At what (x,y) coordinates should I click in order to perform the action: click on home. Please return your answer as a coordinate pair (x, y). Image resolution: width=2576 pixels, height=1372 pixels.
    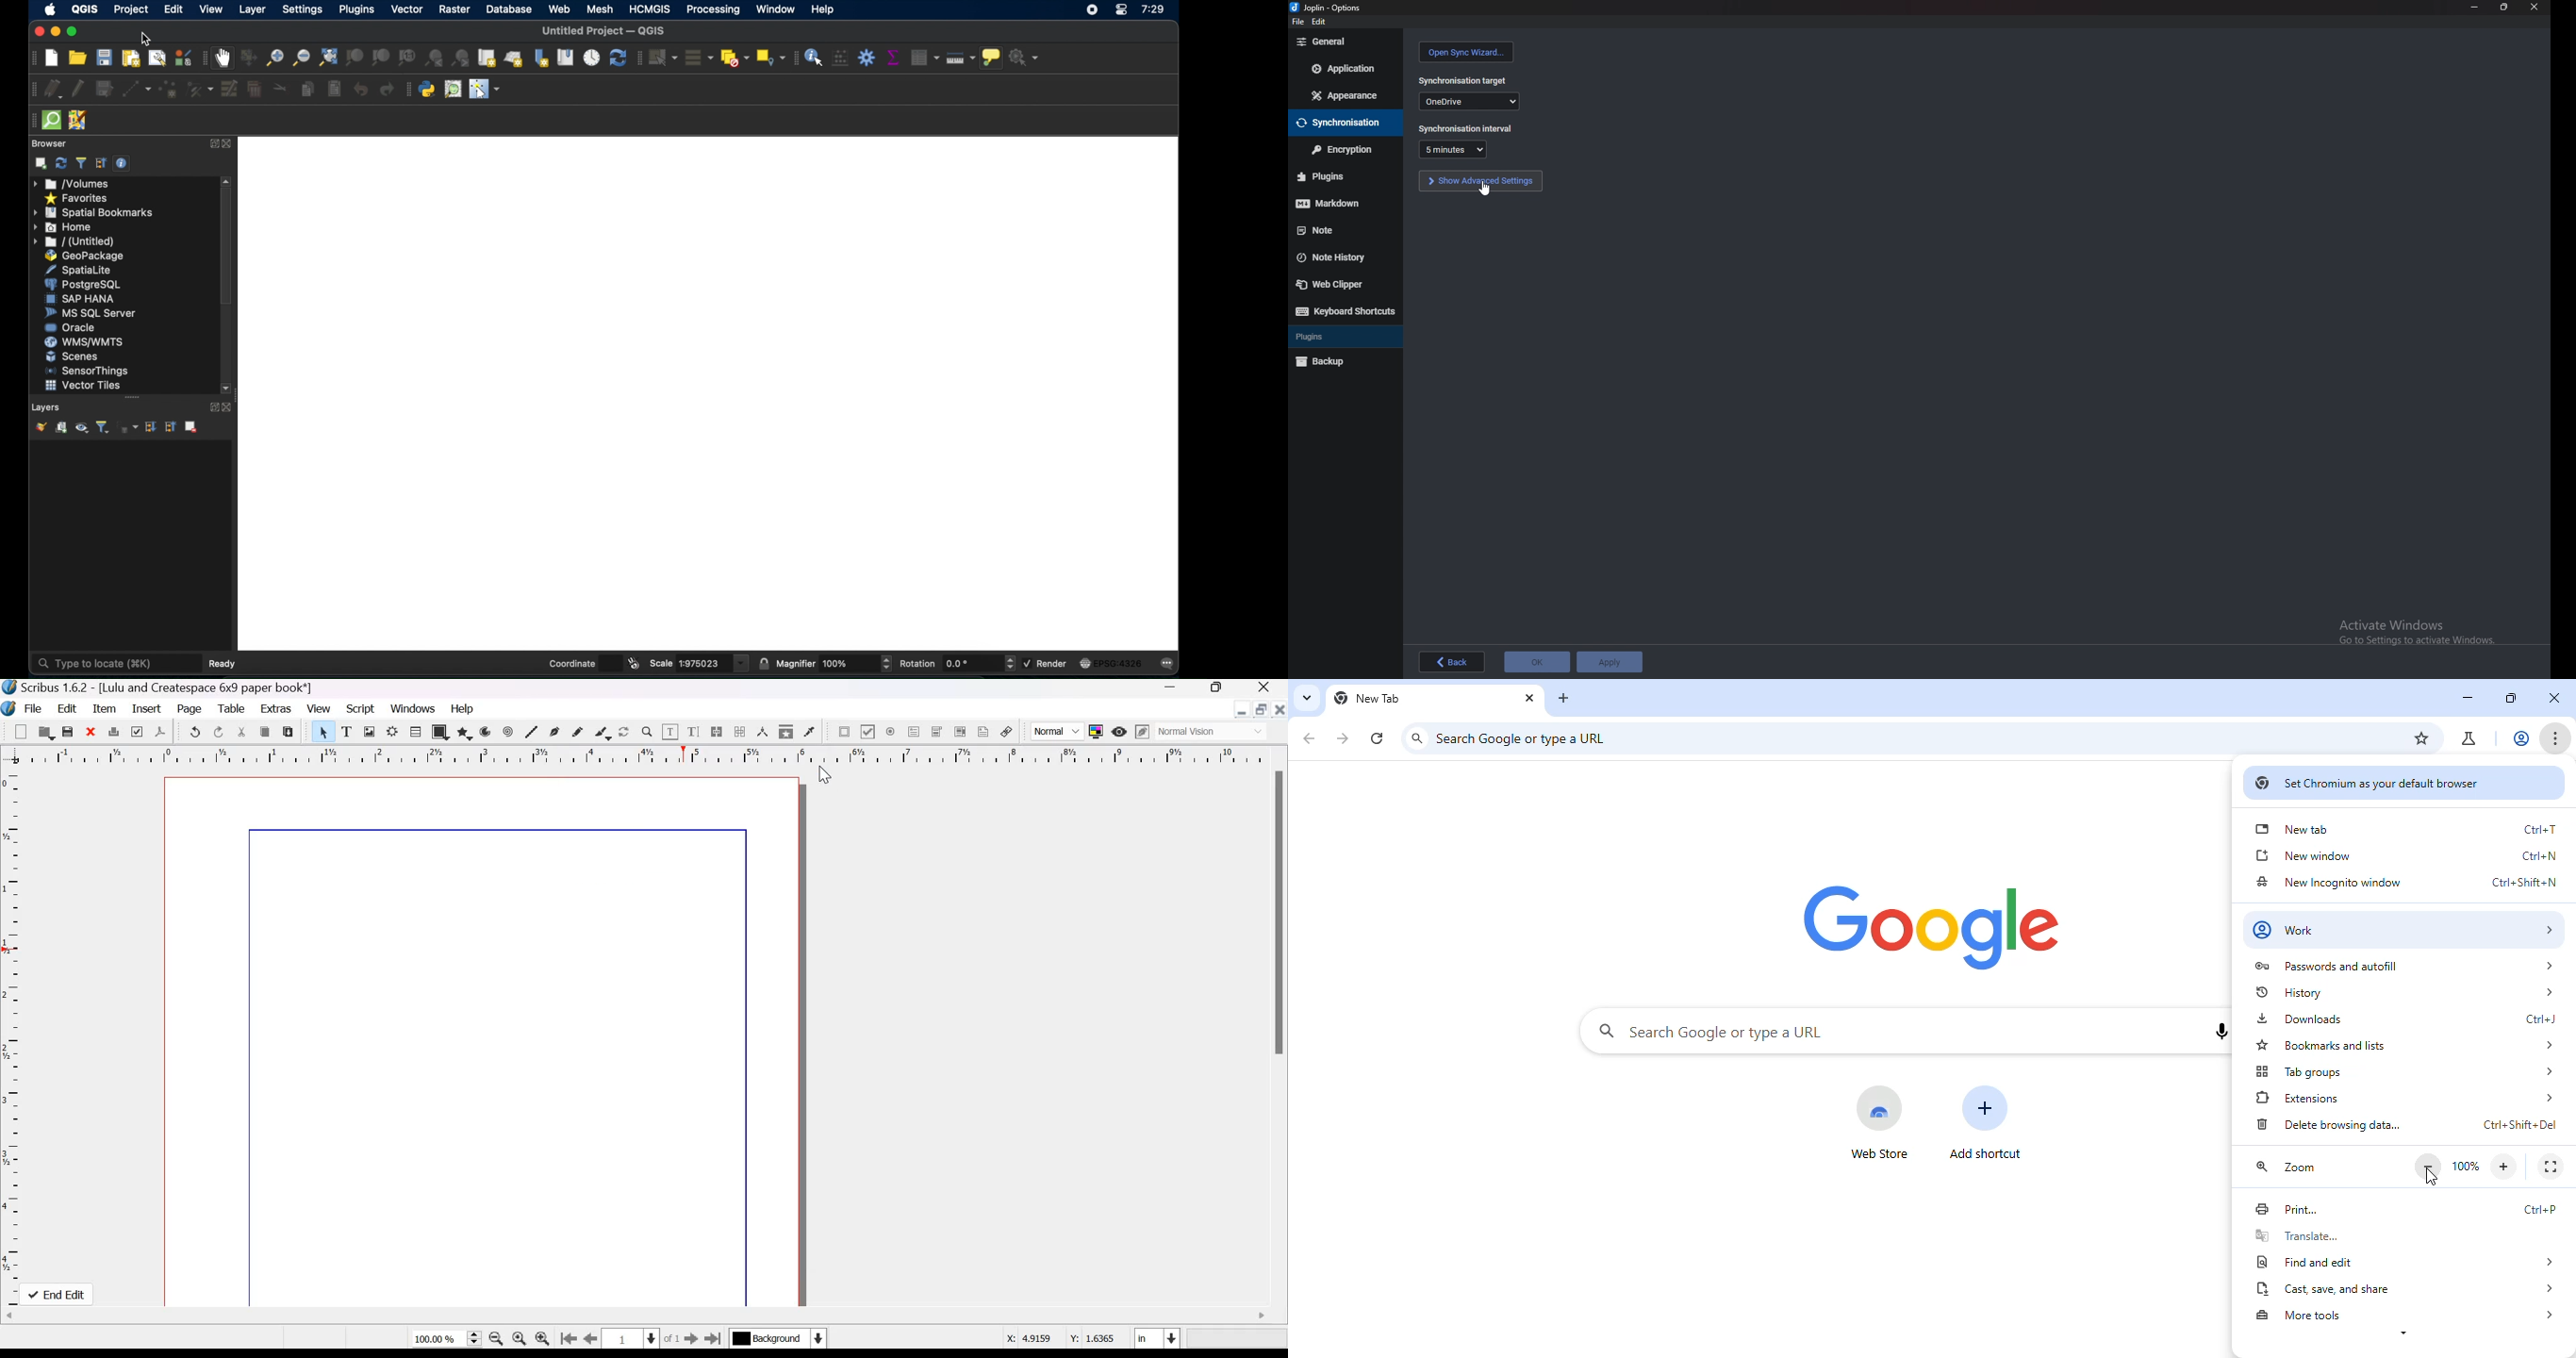
    Looking at the image, I should click on (65, 227).